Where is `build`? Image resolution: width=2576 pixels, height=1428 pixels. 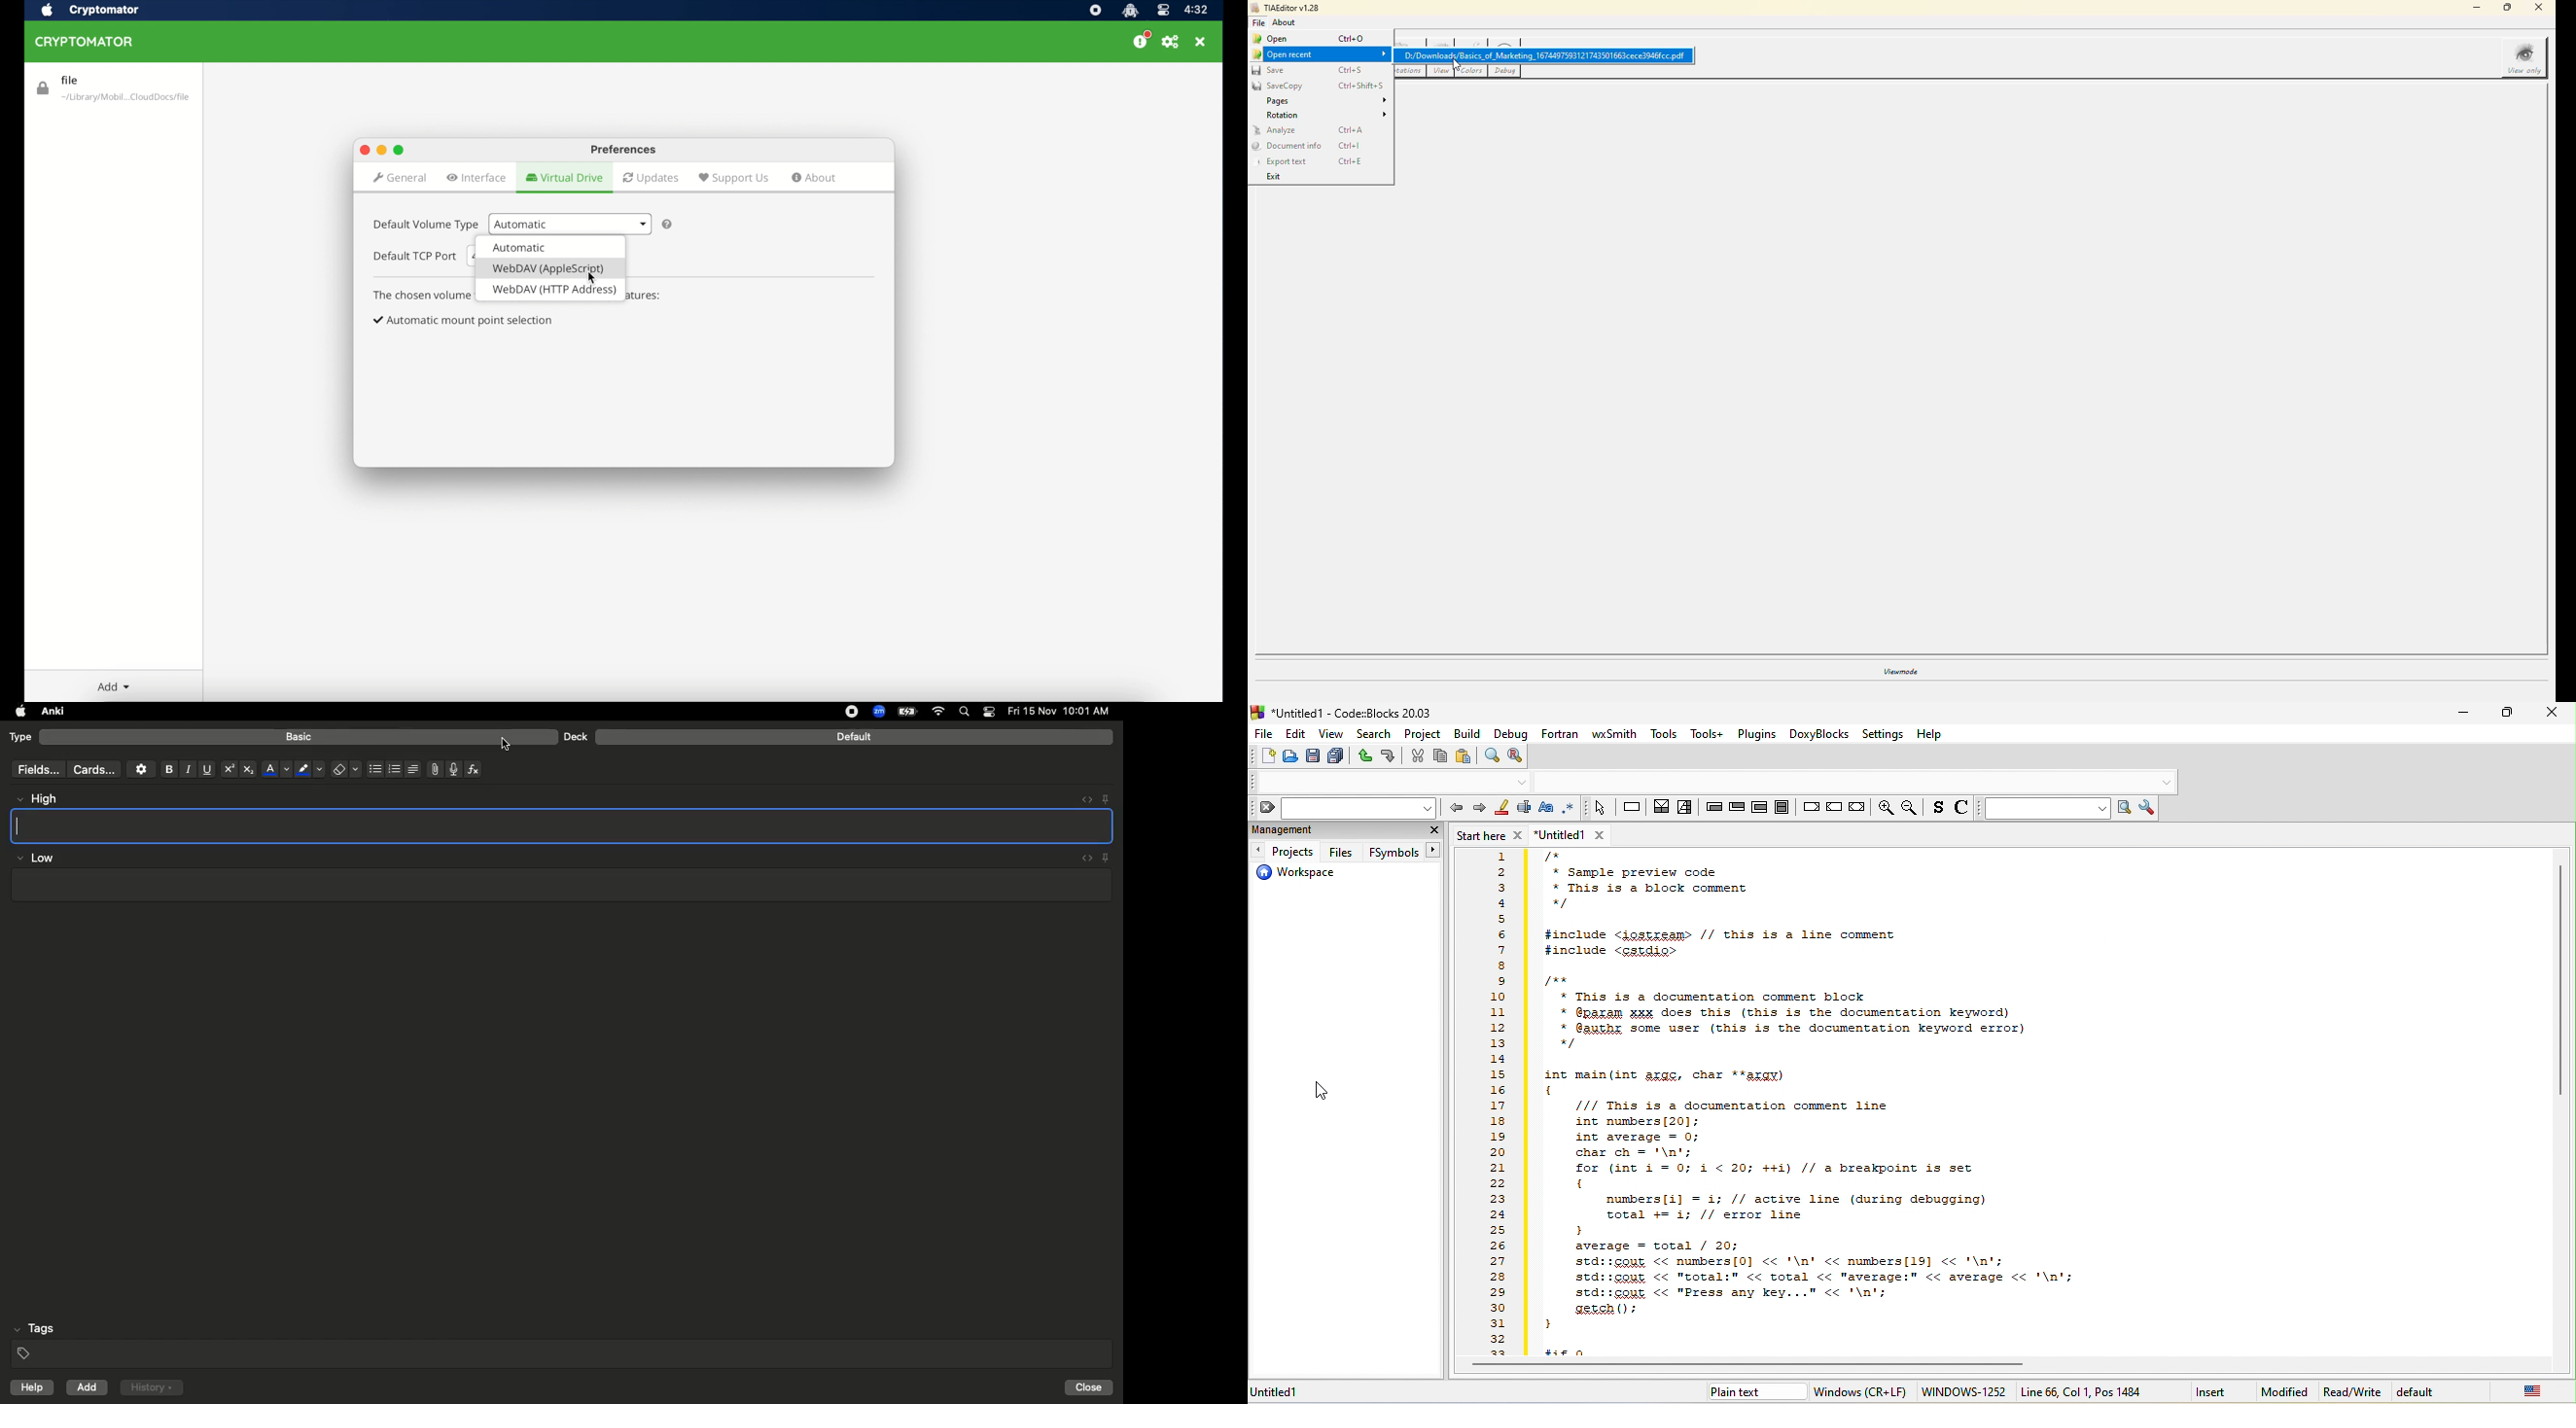 build is located at coordinates (1469, 734).